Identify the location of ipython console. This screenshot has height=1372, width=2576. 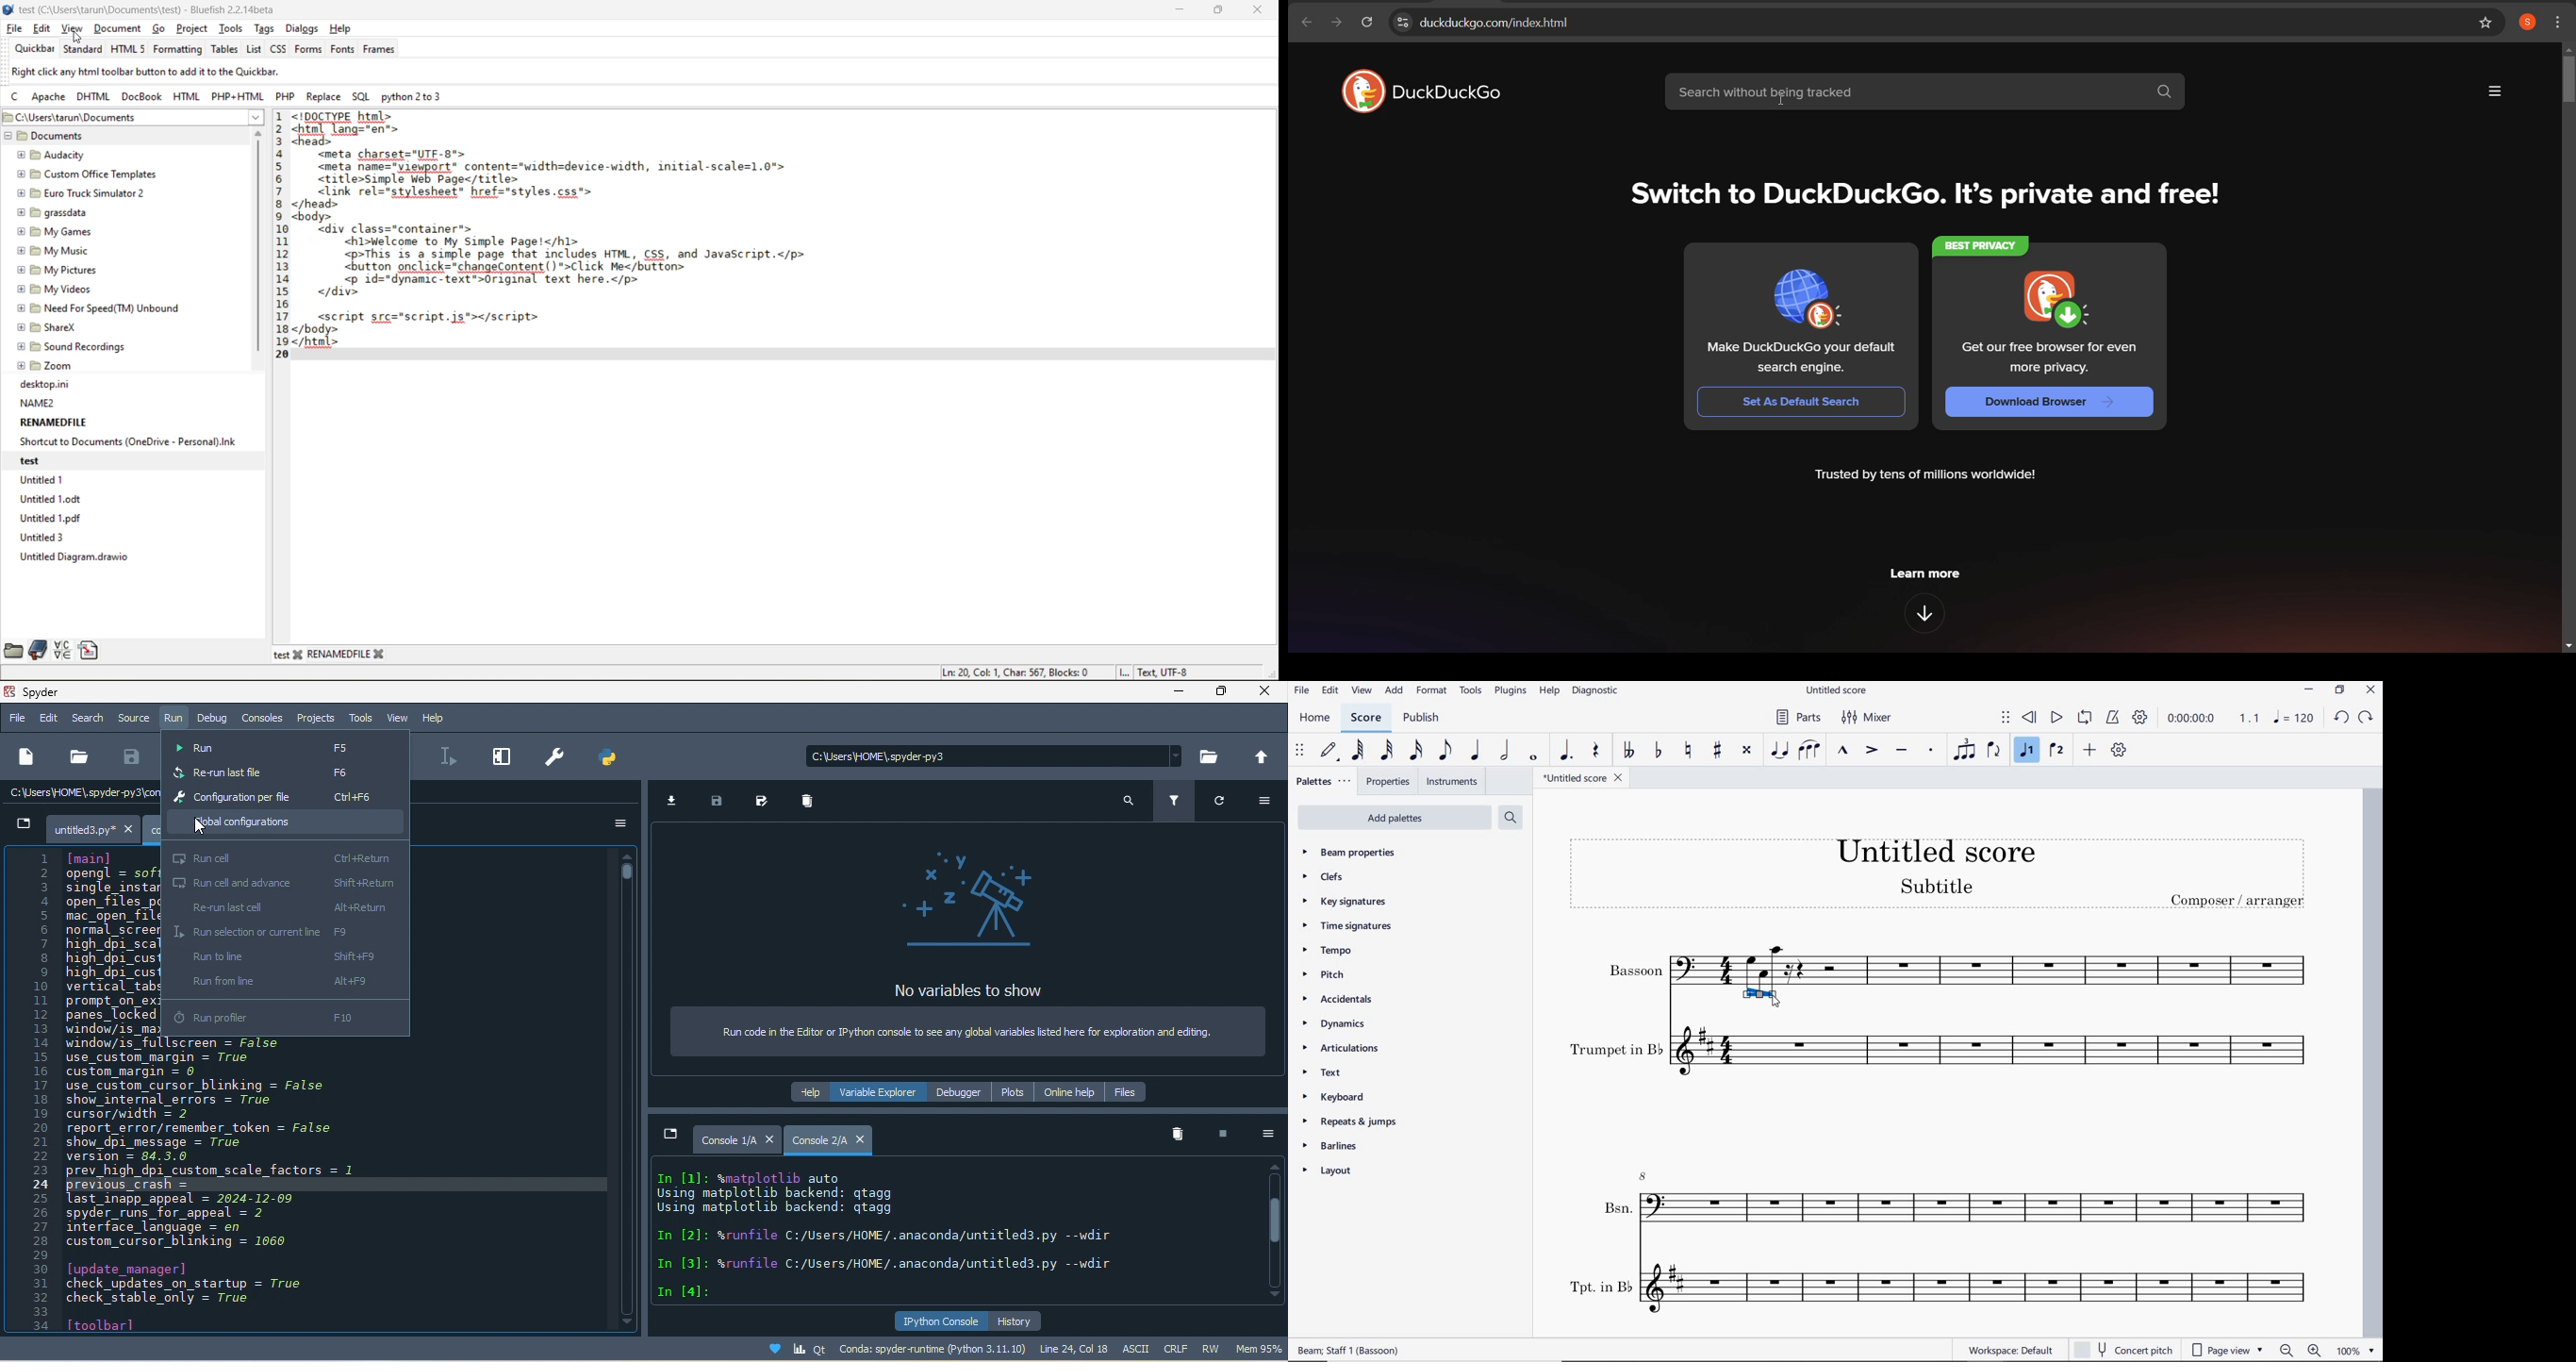
(942, 1322).